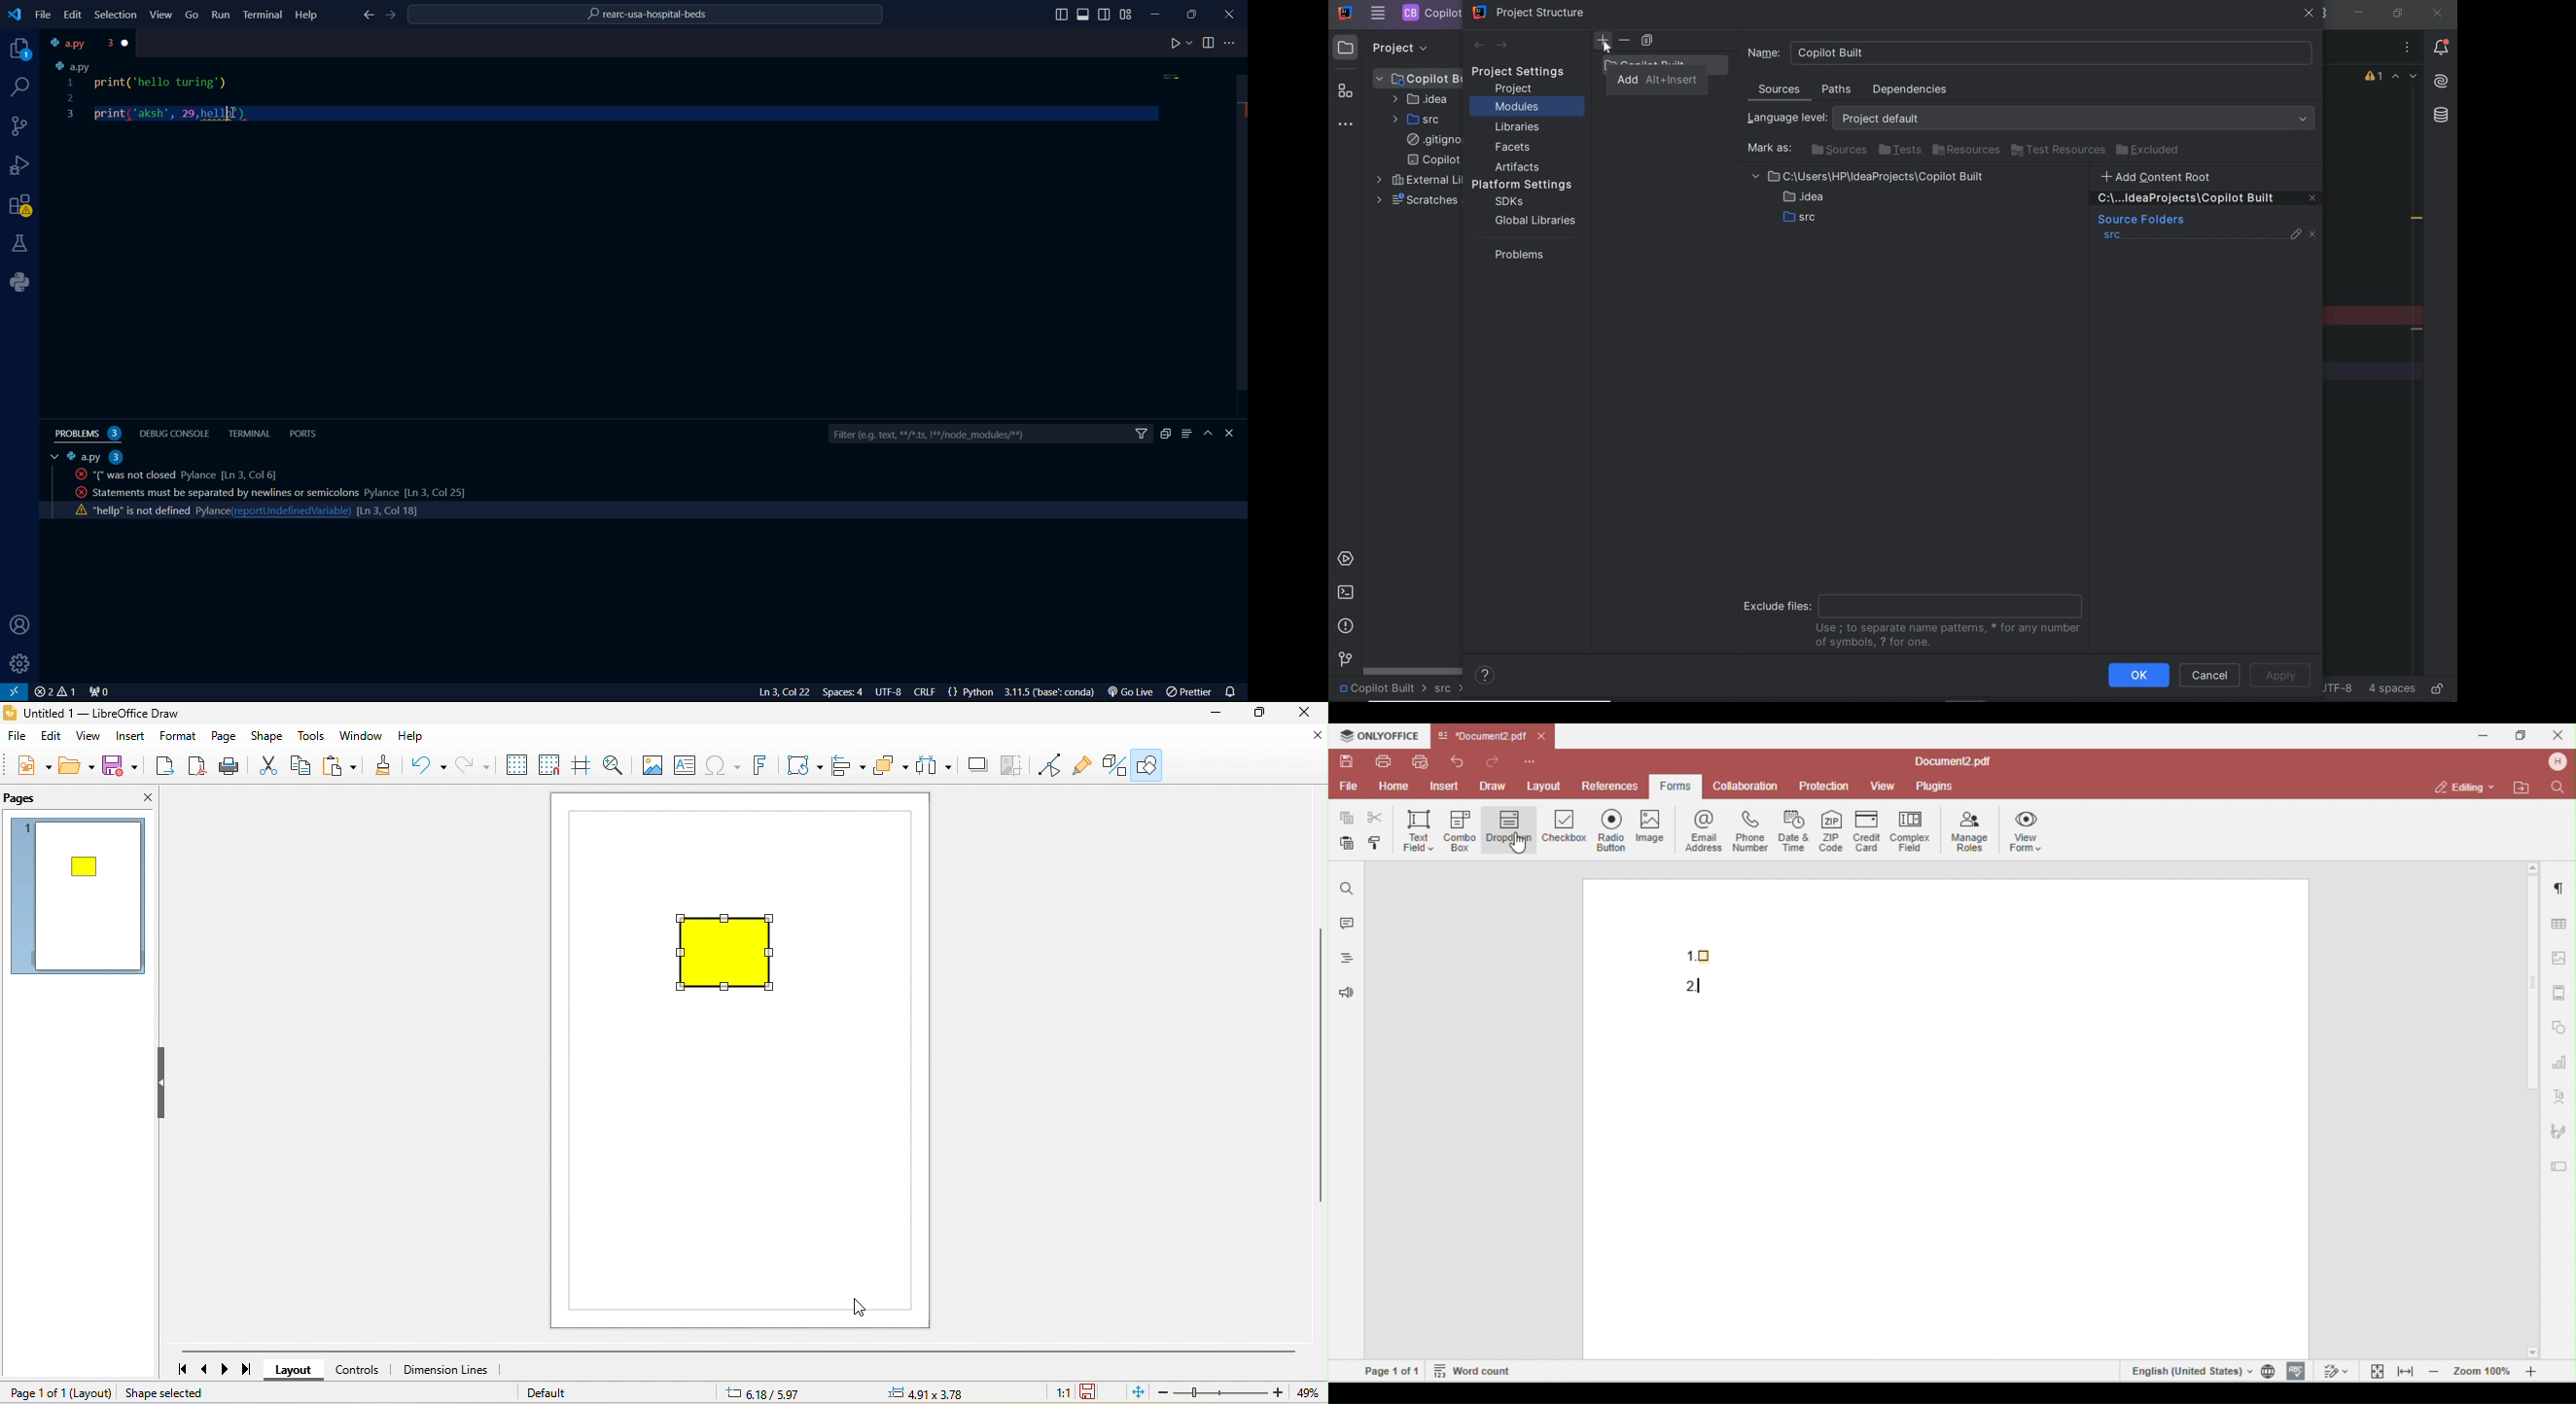  What do you see at coordinates (254, 1369) in the screenshot?
I see `last page` at bounding box center [254, 1369].